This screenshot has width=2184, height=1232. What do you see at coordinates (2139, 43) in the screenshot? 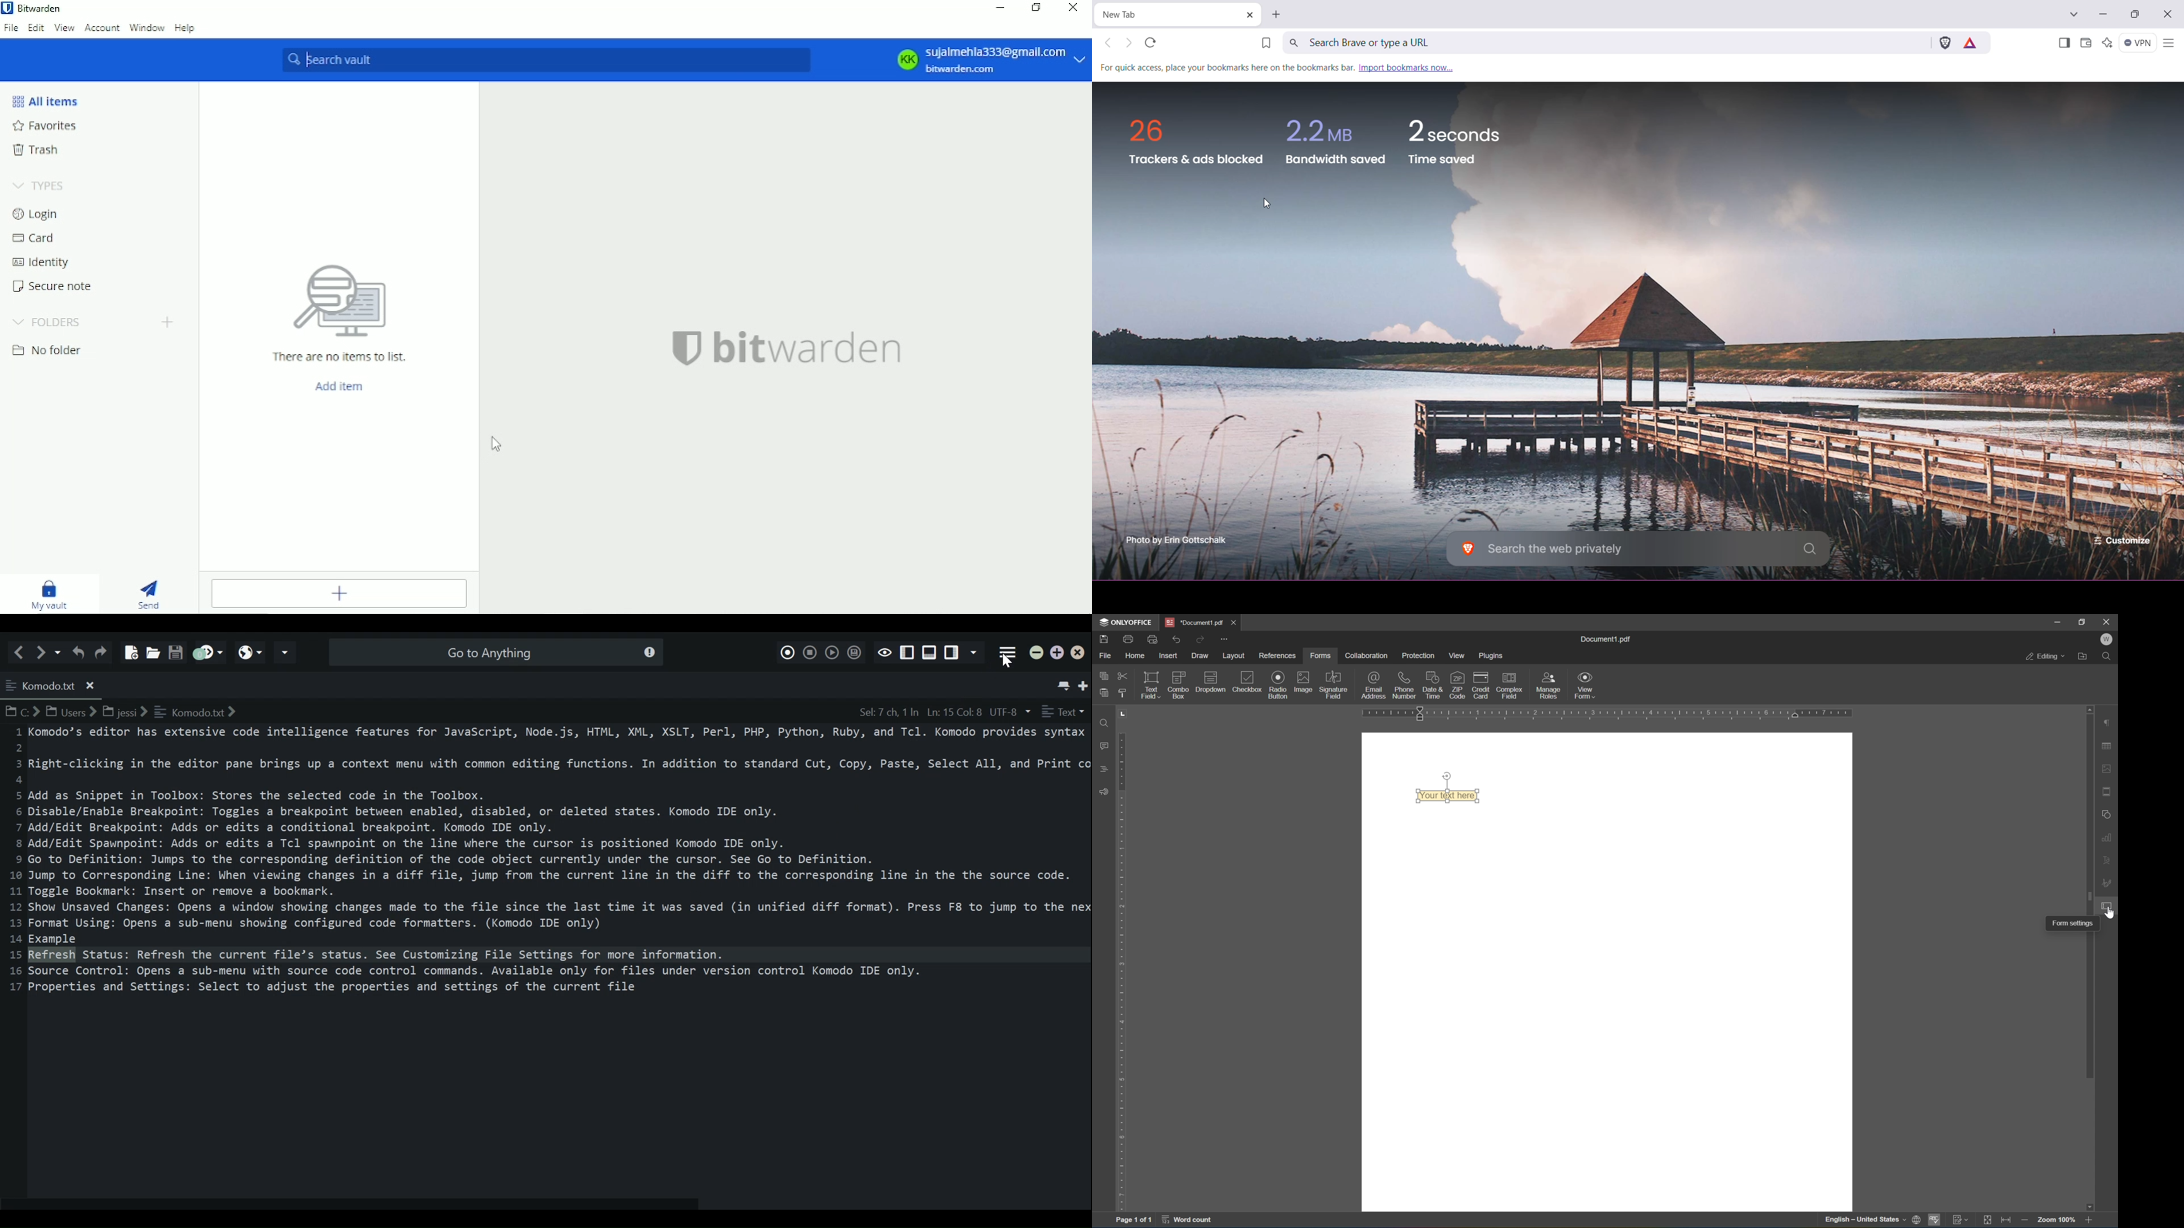
I see `Brave Firewall + VPN` at bounding box center [2139, 43].